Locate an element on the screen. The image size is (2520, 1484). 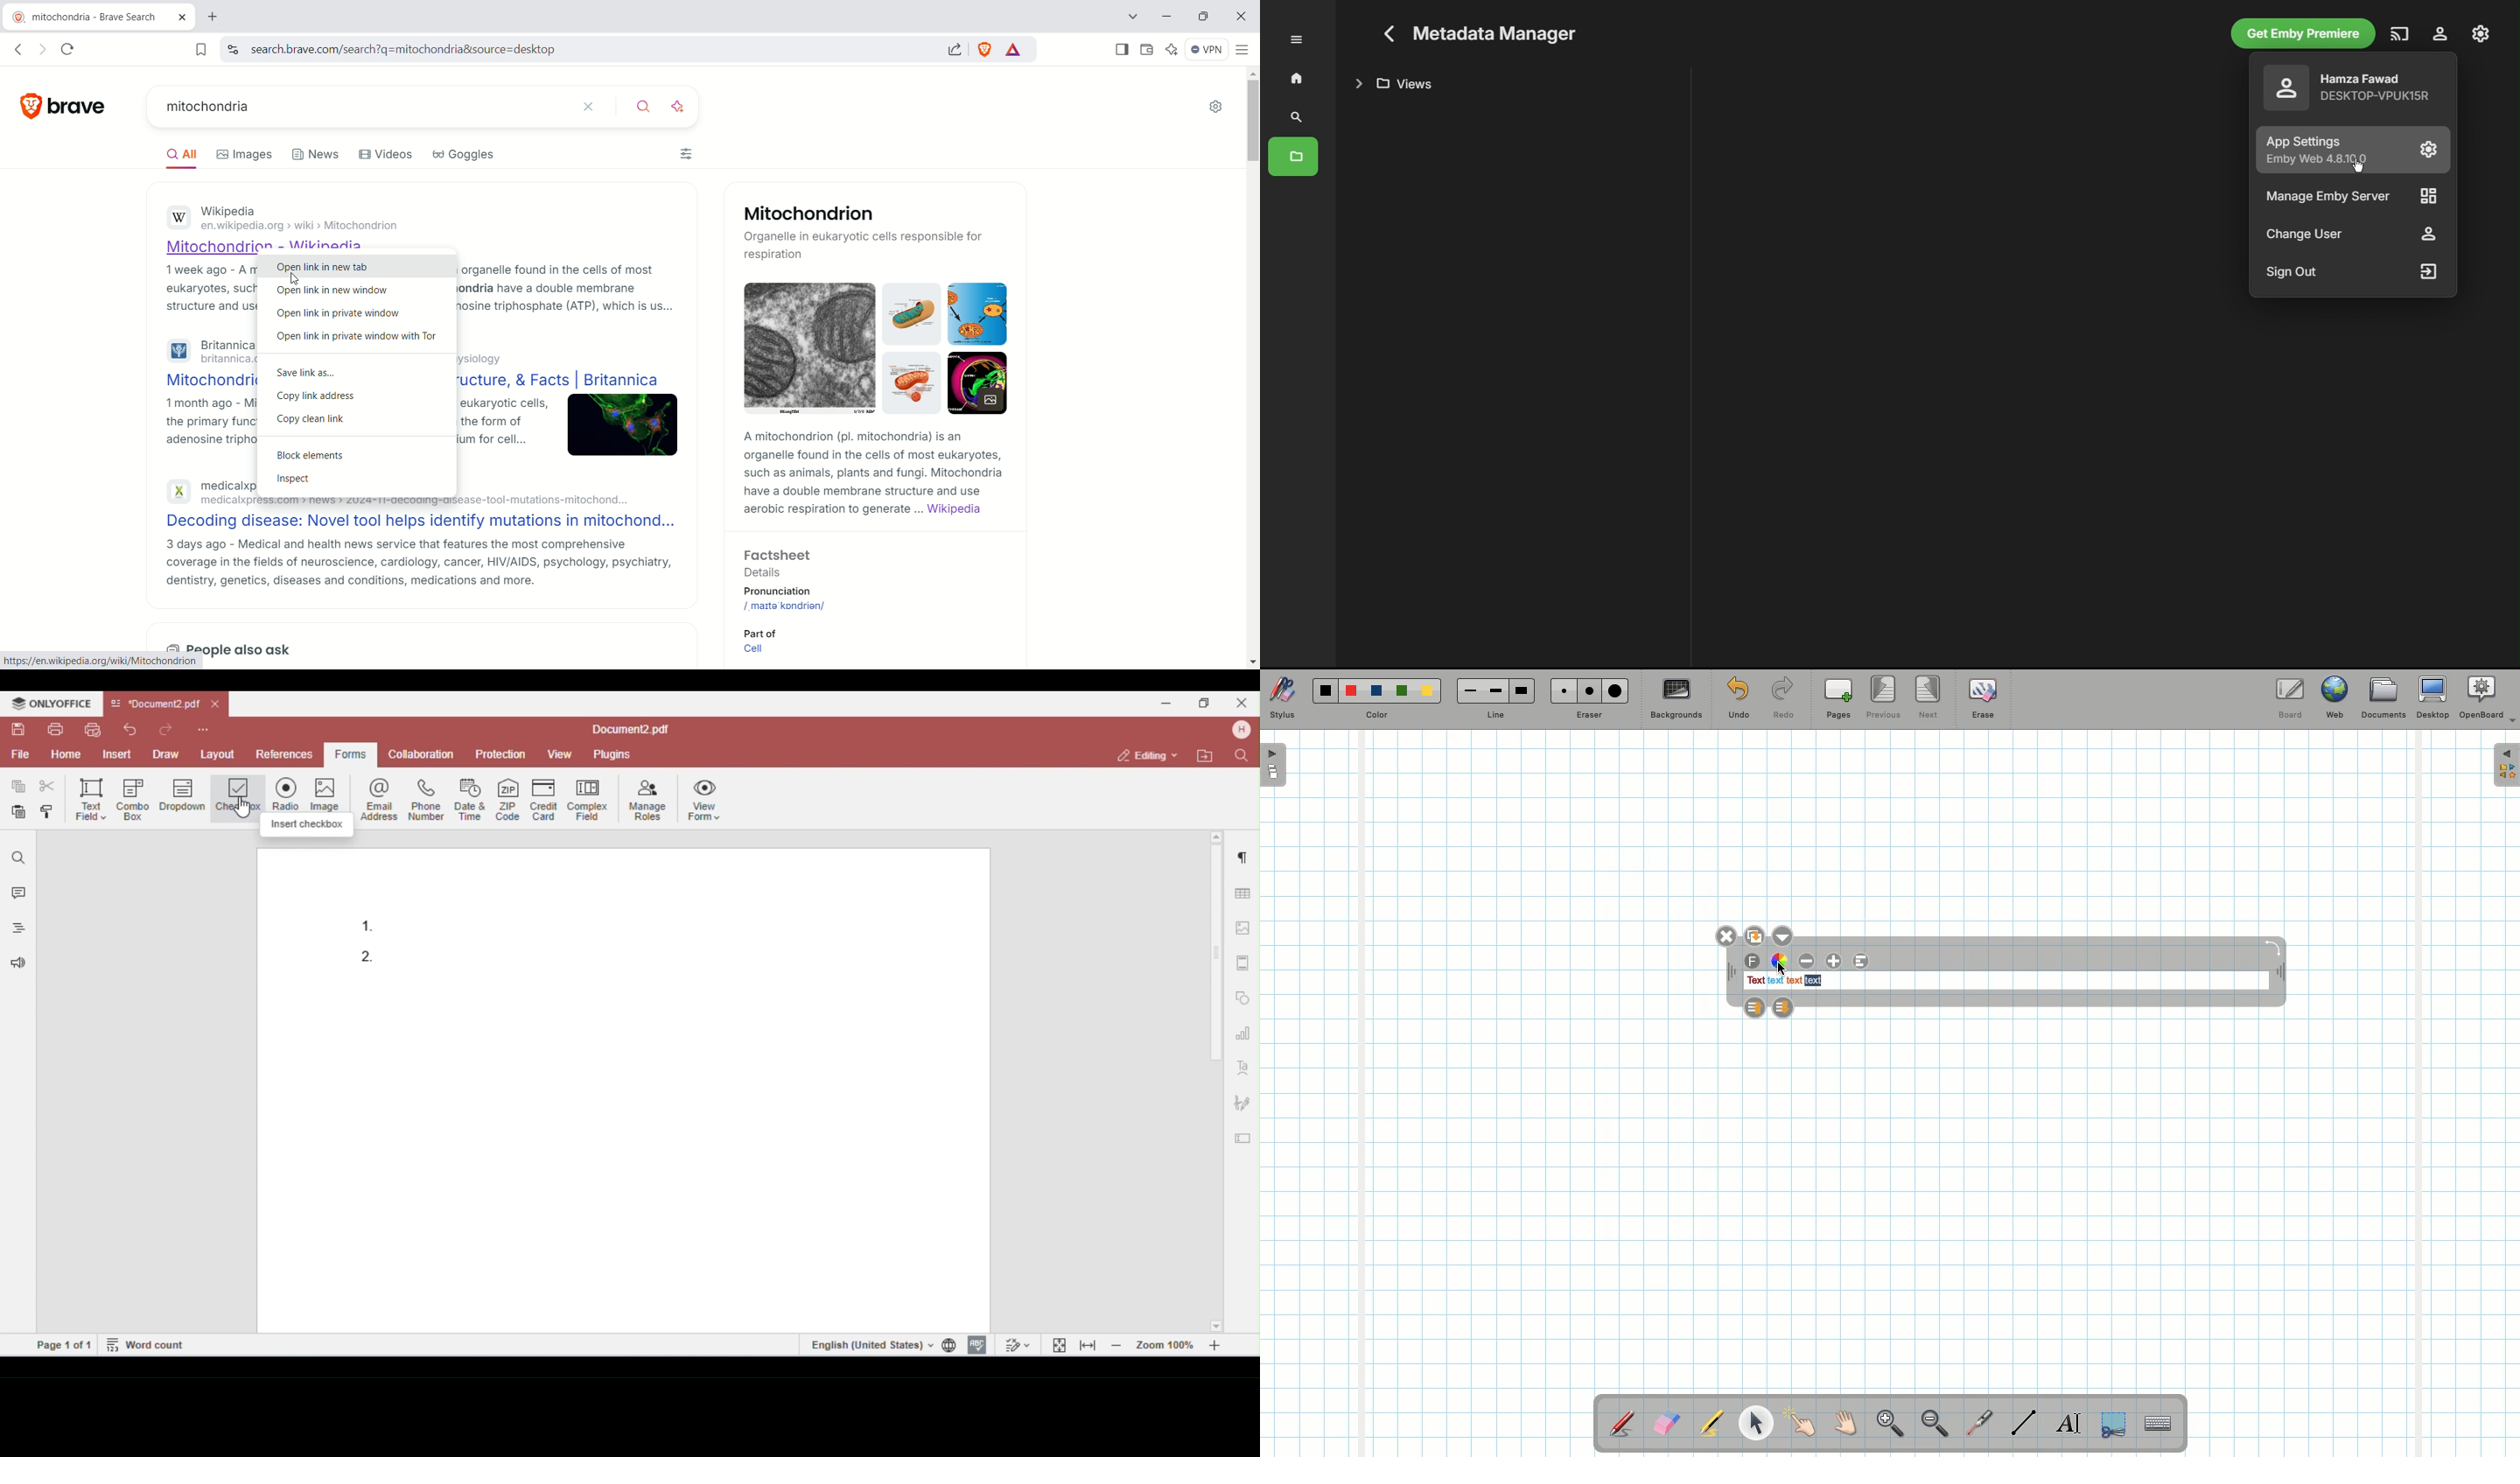
Black is located at coordinates (1324, 690).